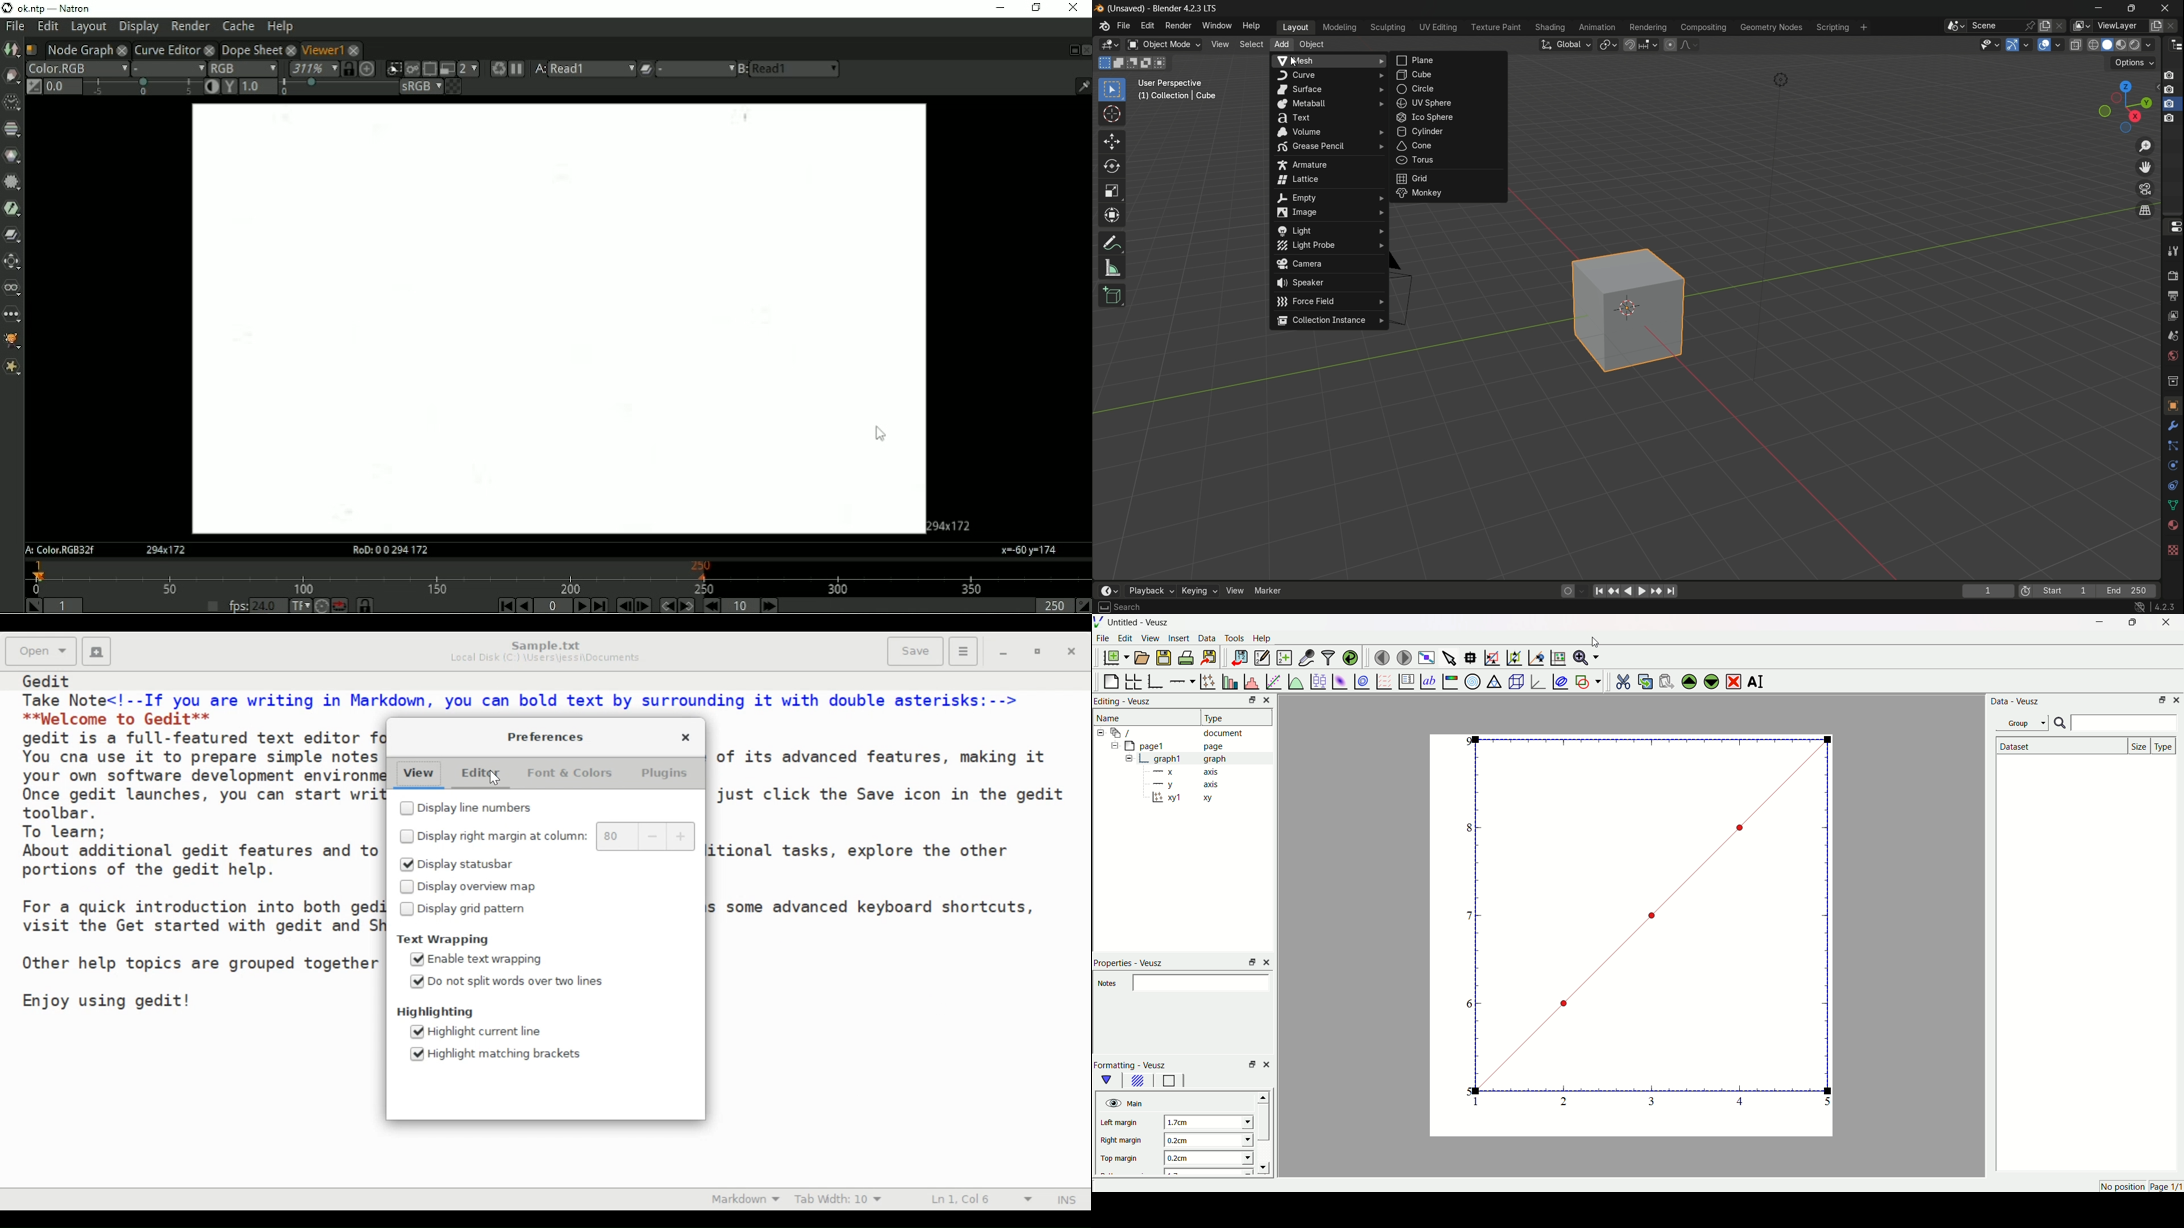 The image size is (2184, 1232). I want to click on render, so click(2124, 45).